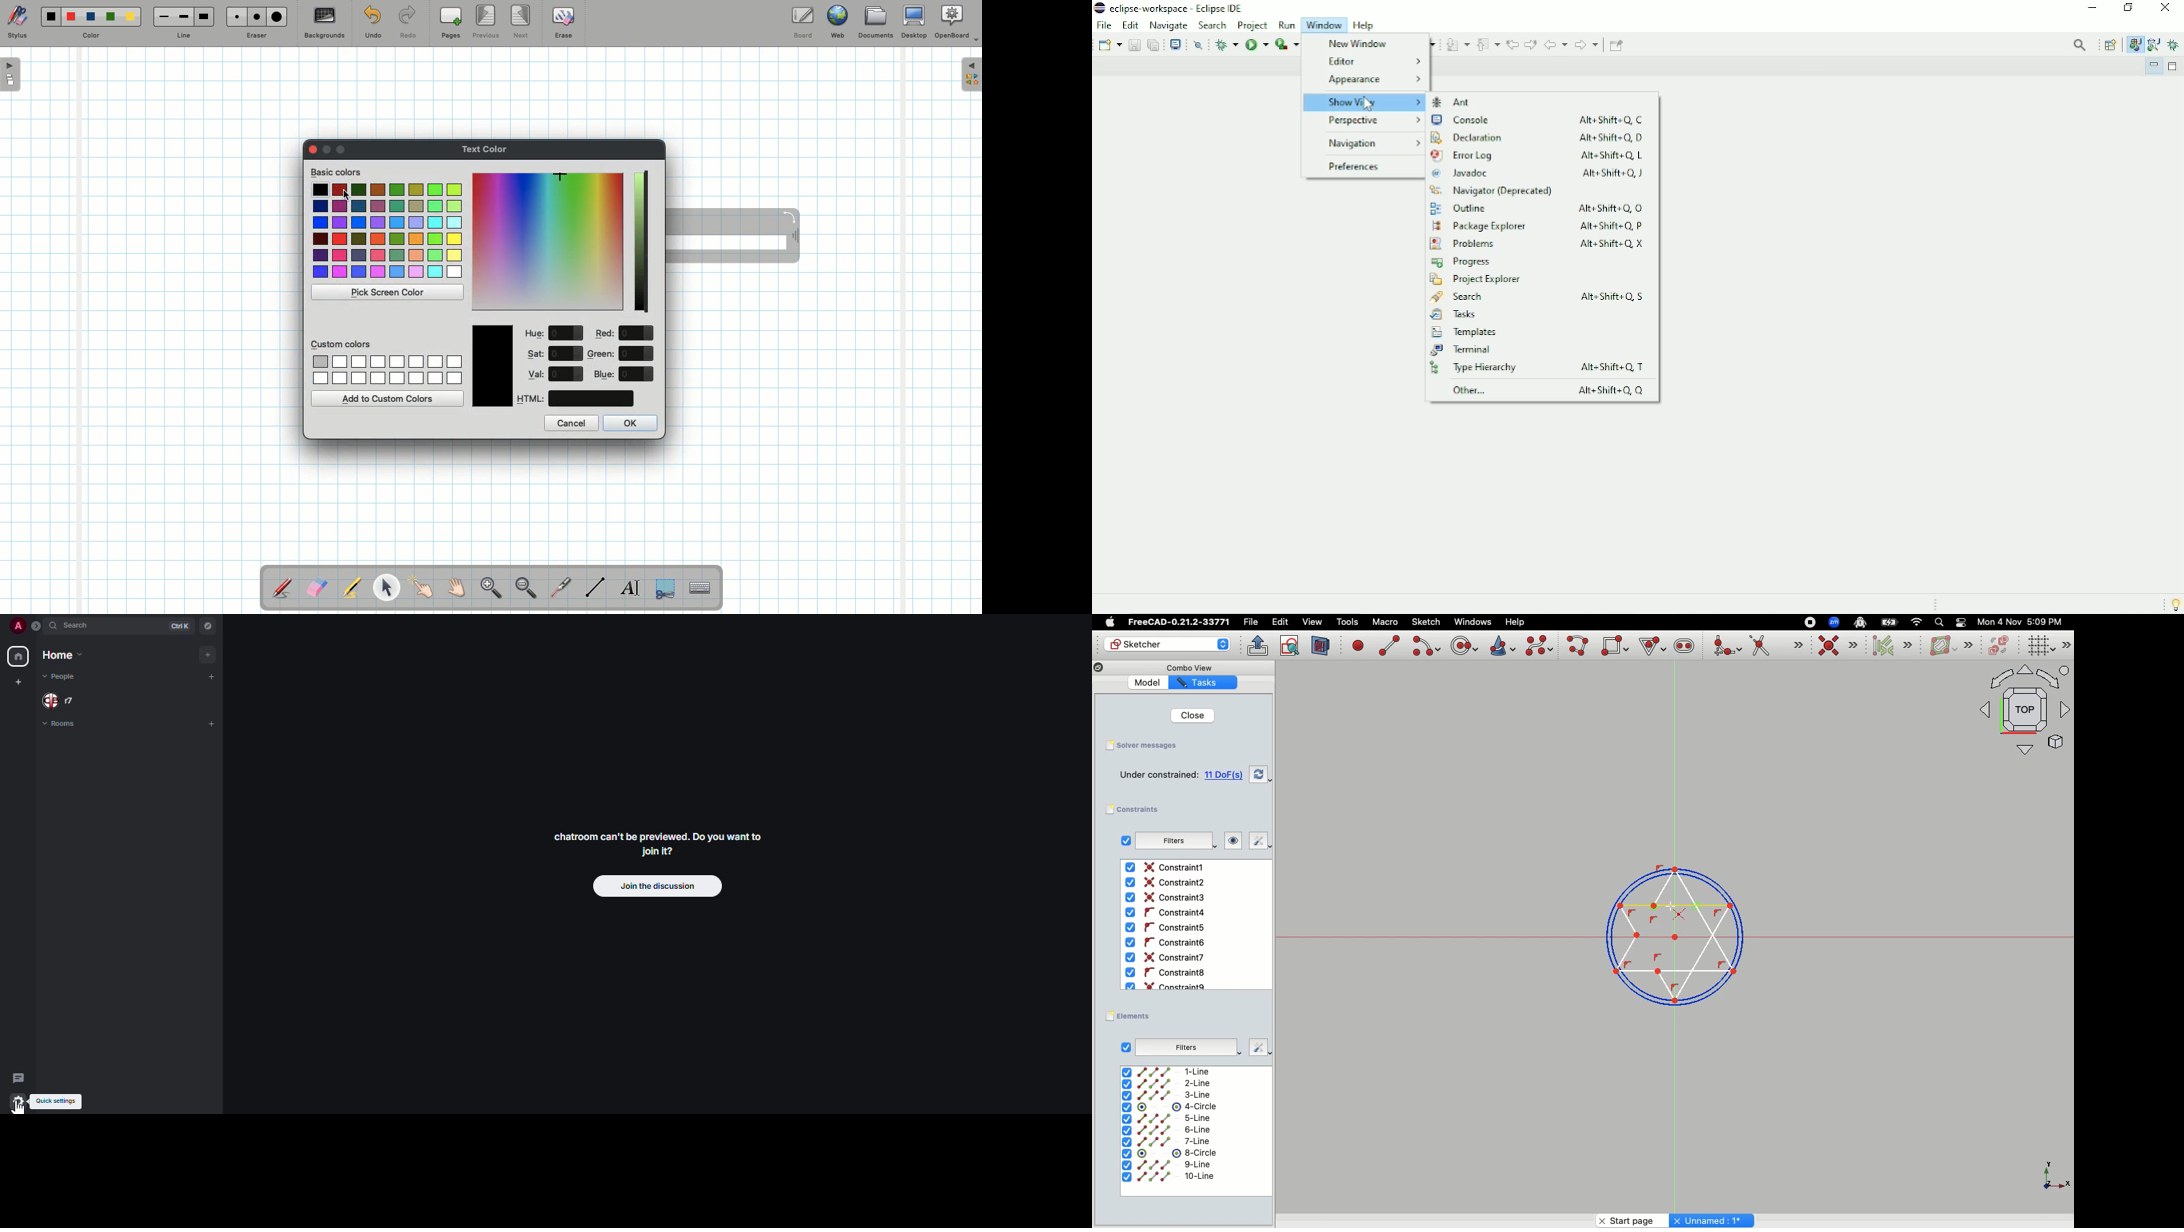 The height and width of the screenshot is (1232, 2184). Describe the element at coordinates (1615, 645) in the screenshot. I see `Create rectangle` at that location.